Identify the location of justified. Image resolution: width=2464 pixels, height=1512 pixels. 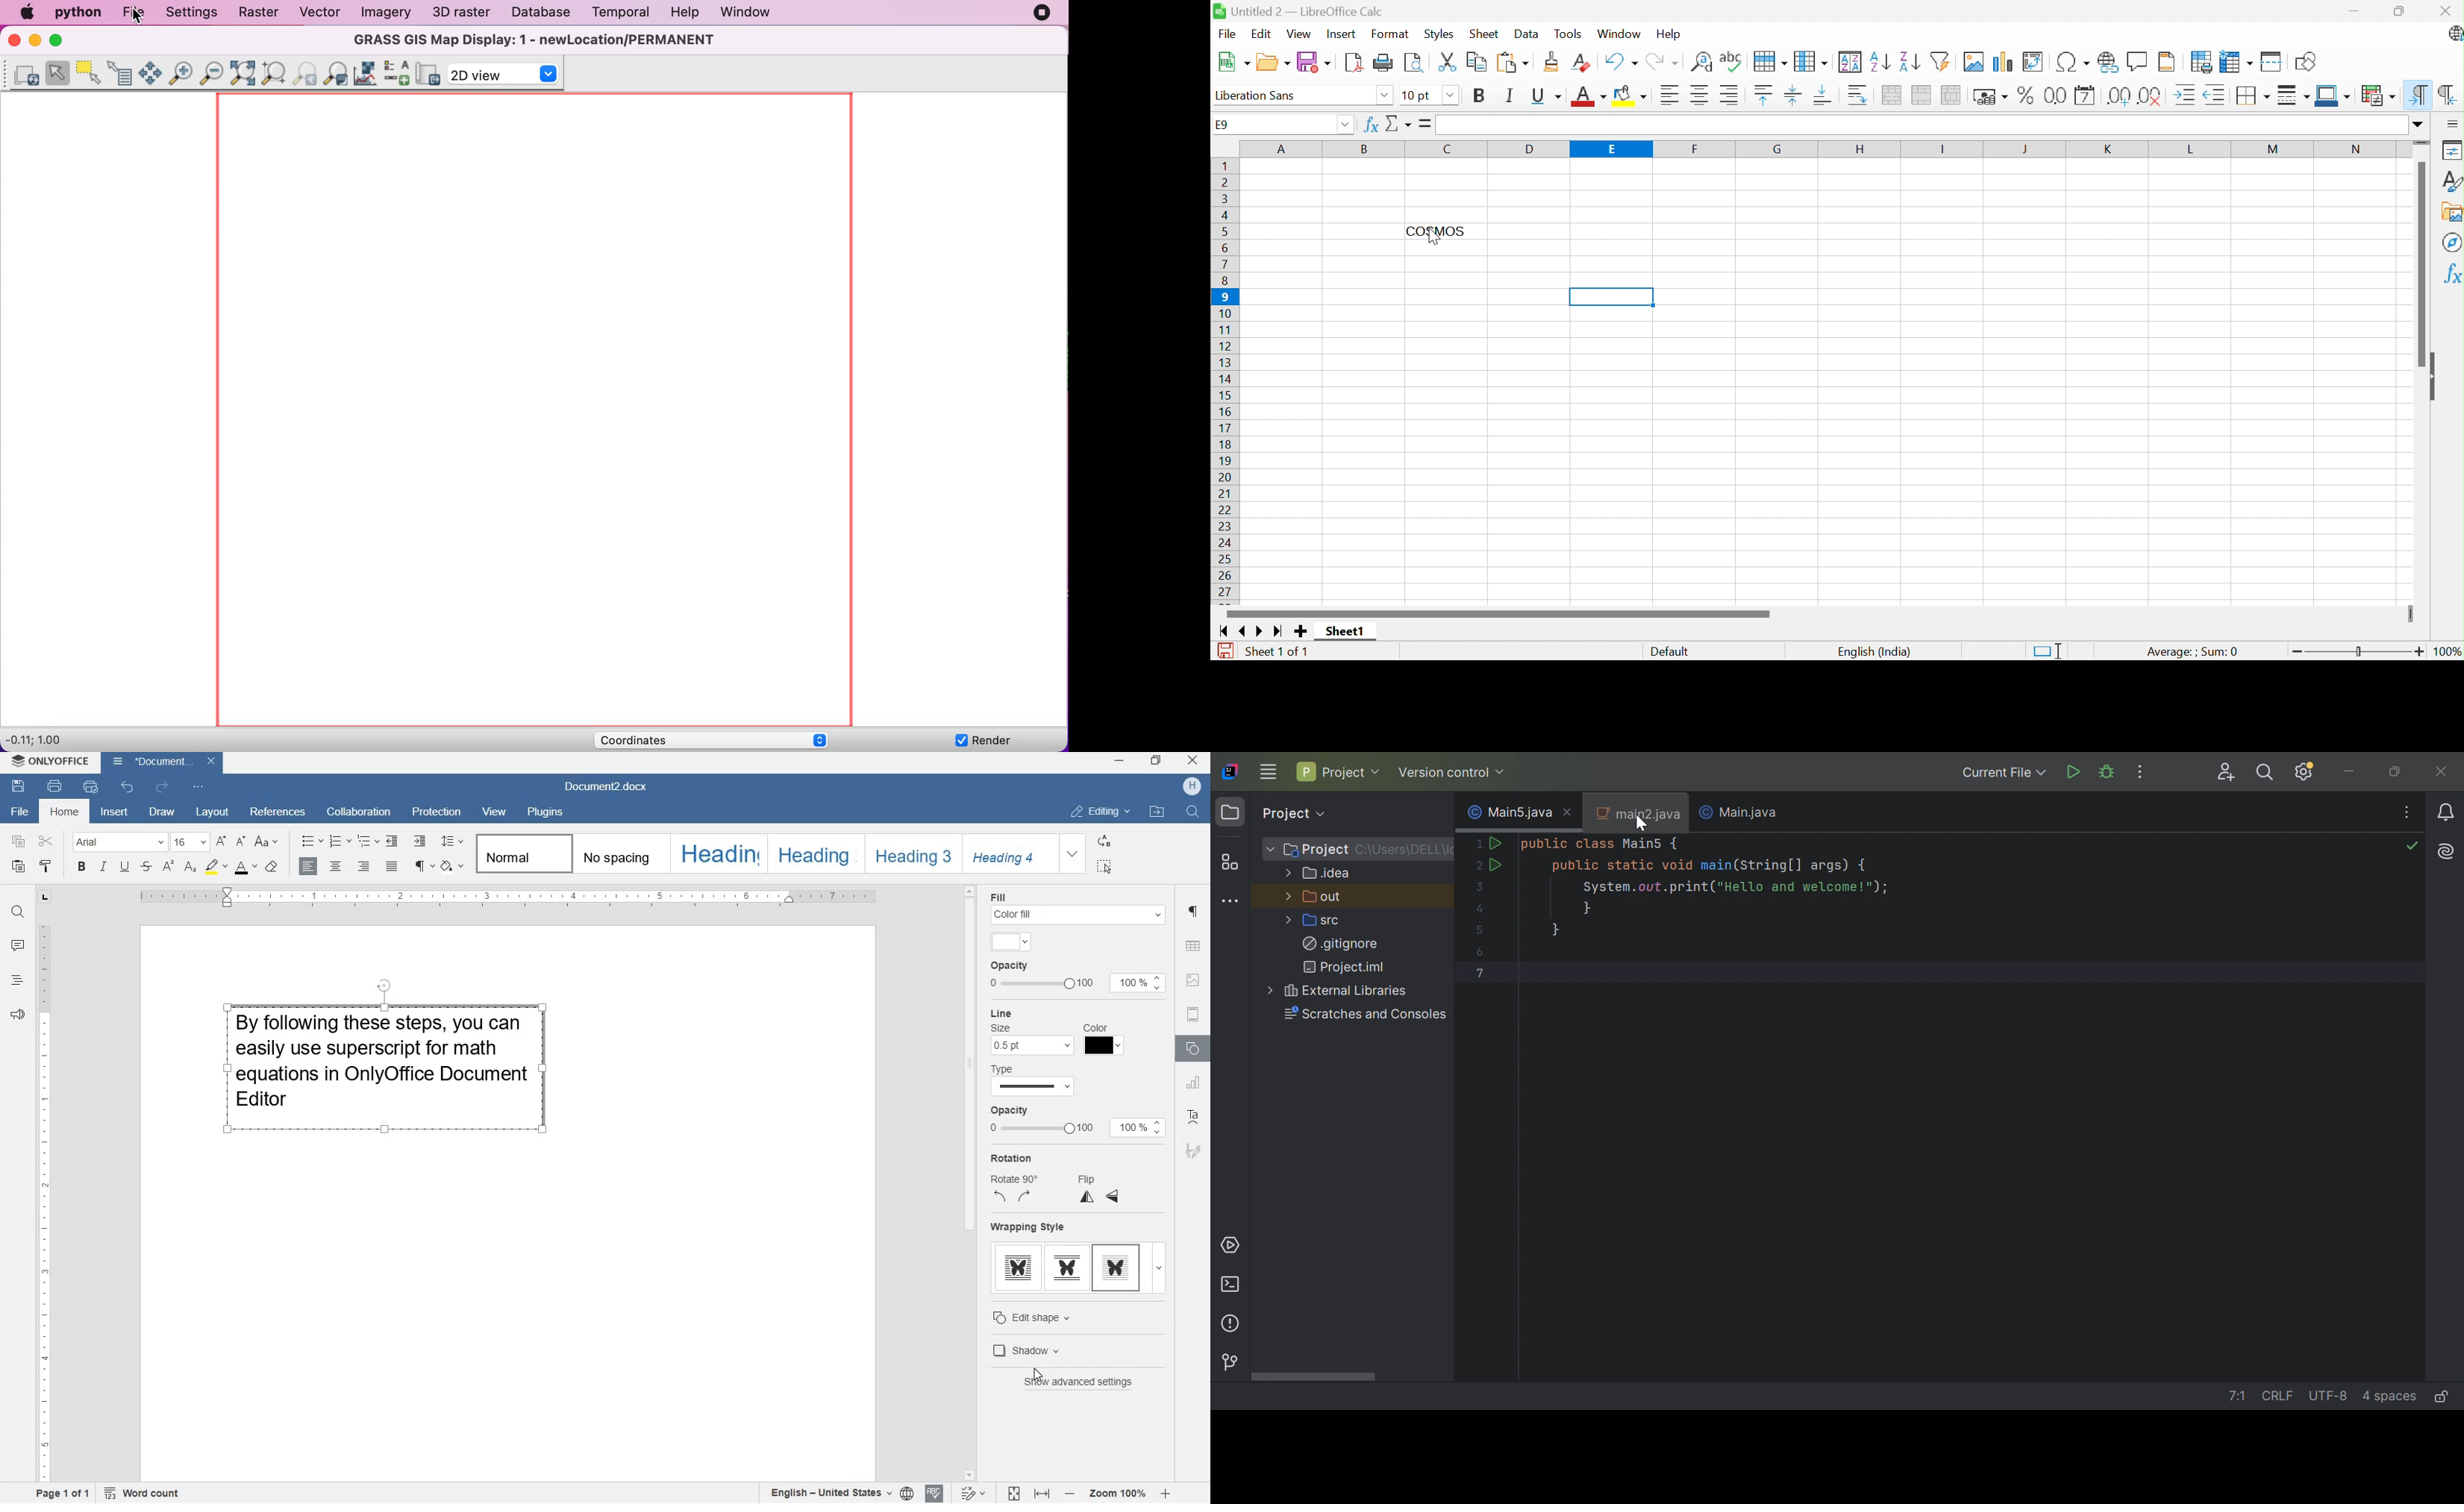
(394, 866).